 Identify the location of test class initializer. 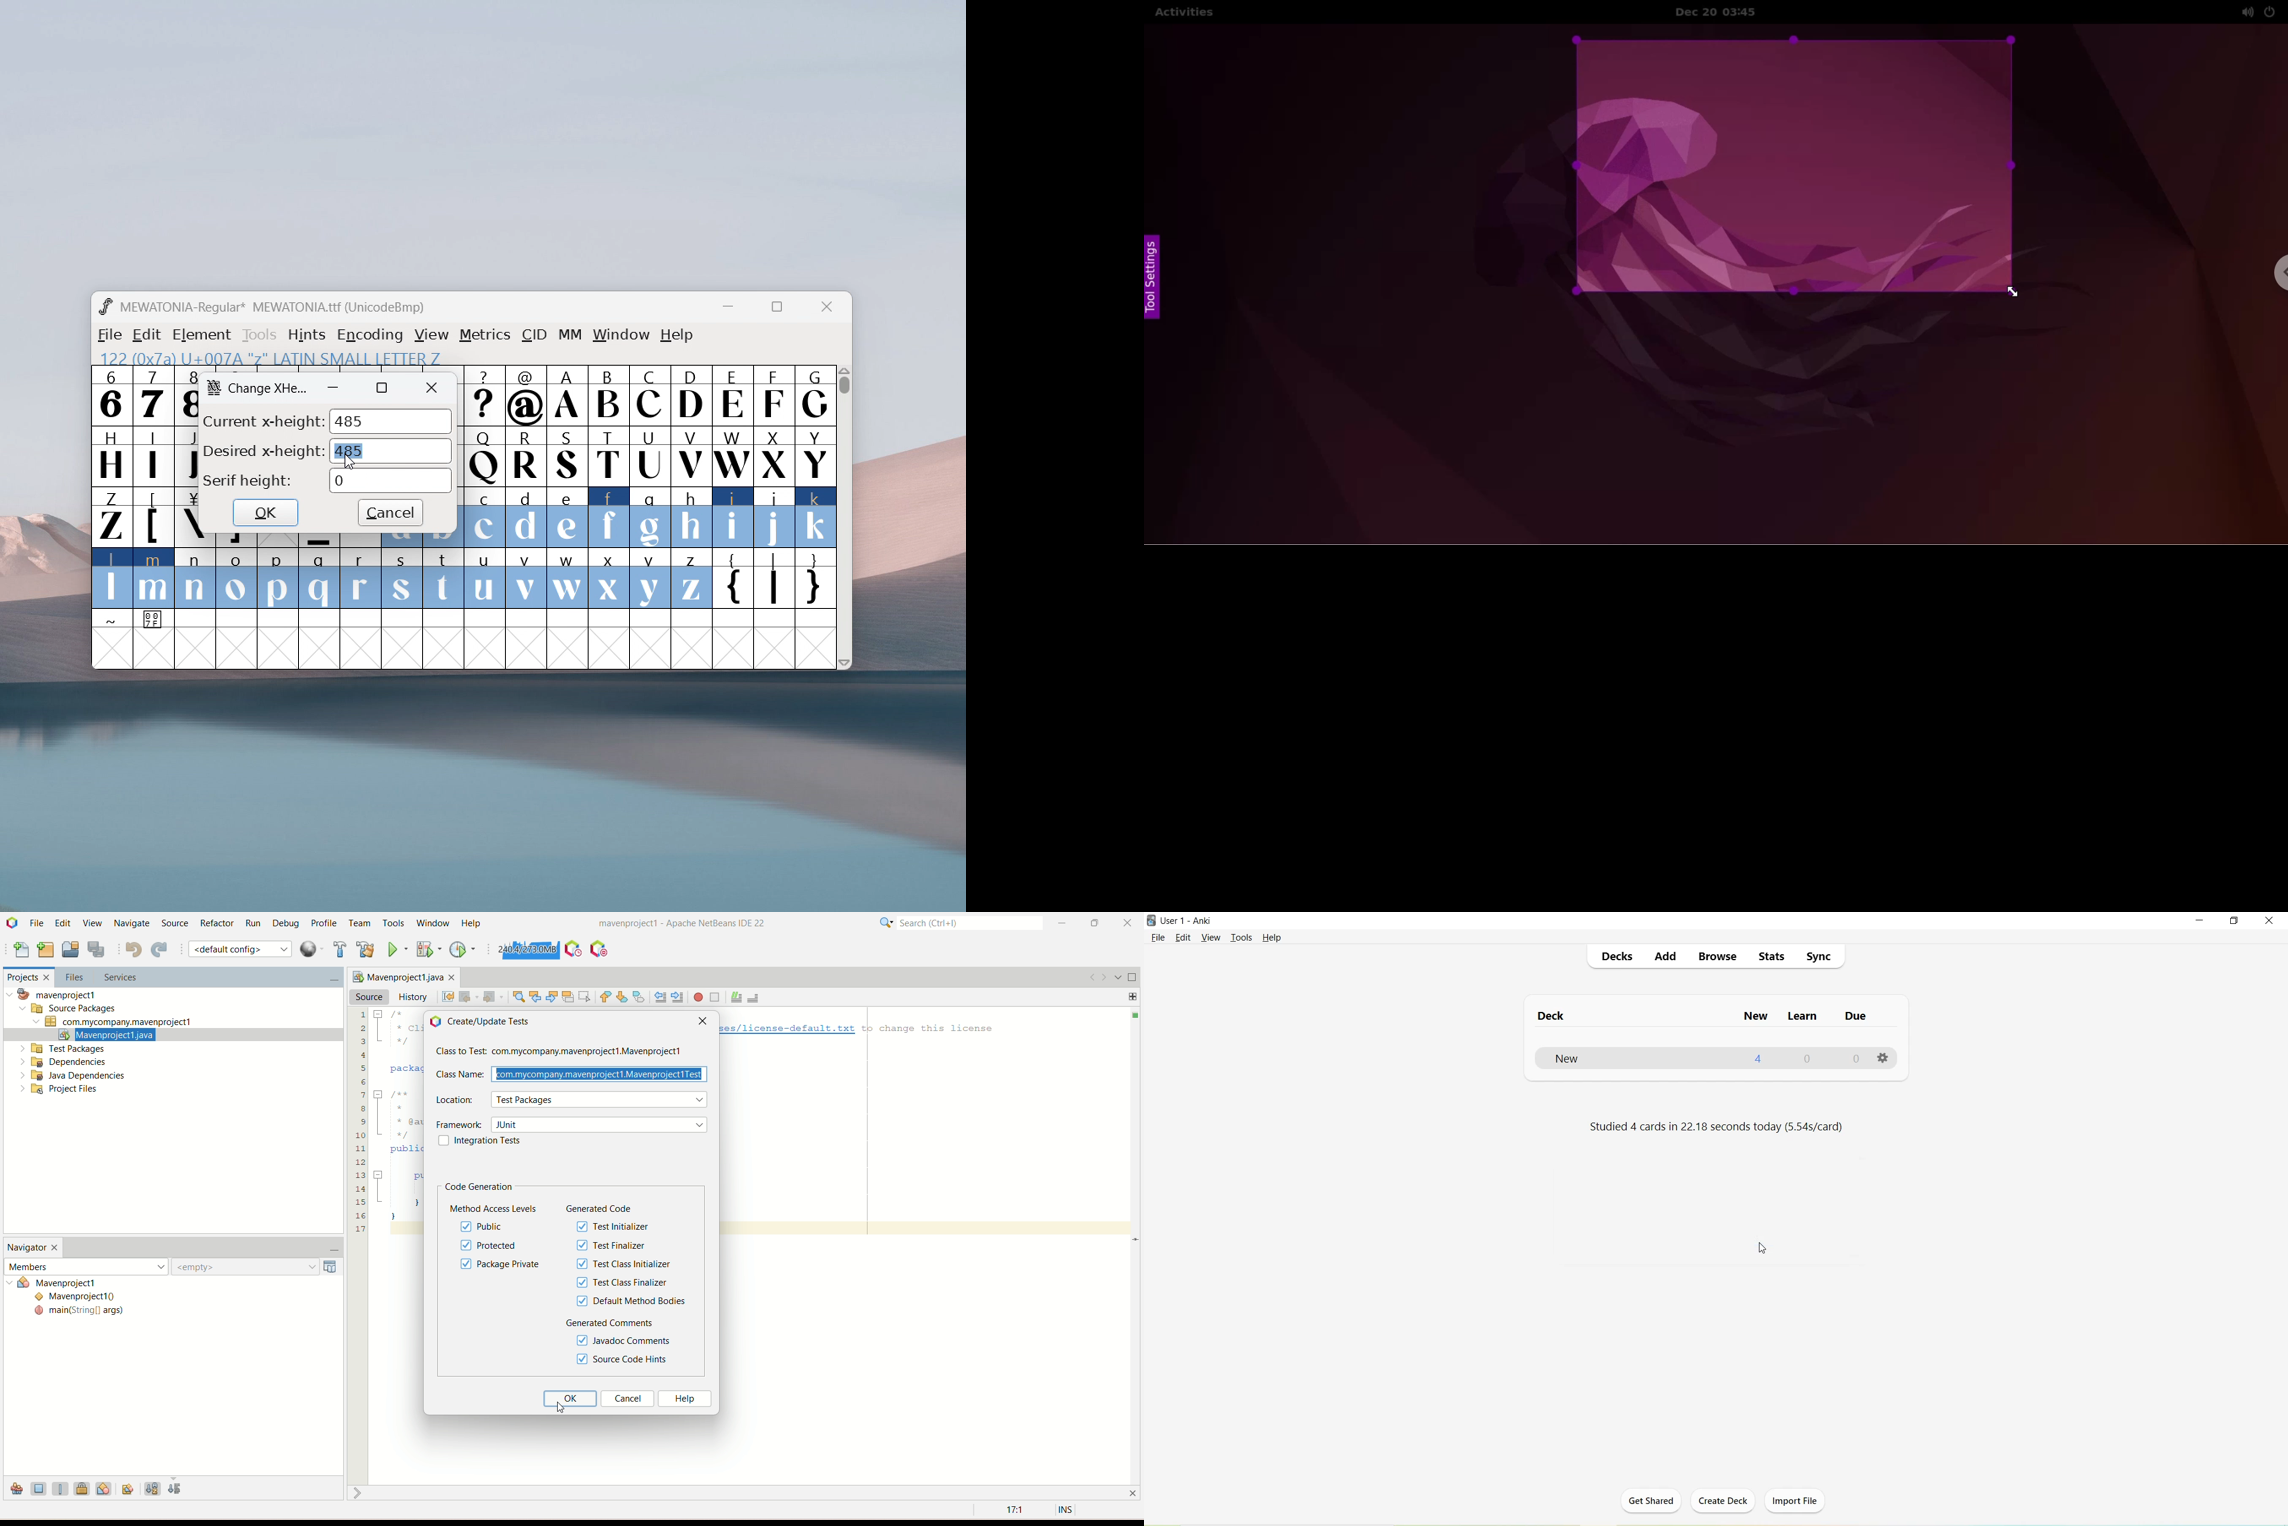
(630, 1264).